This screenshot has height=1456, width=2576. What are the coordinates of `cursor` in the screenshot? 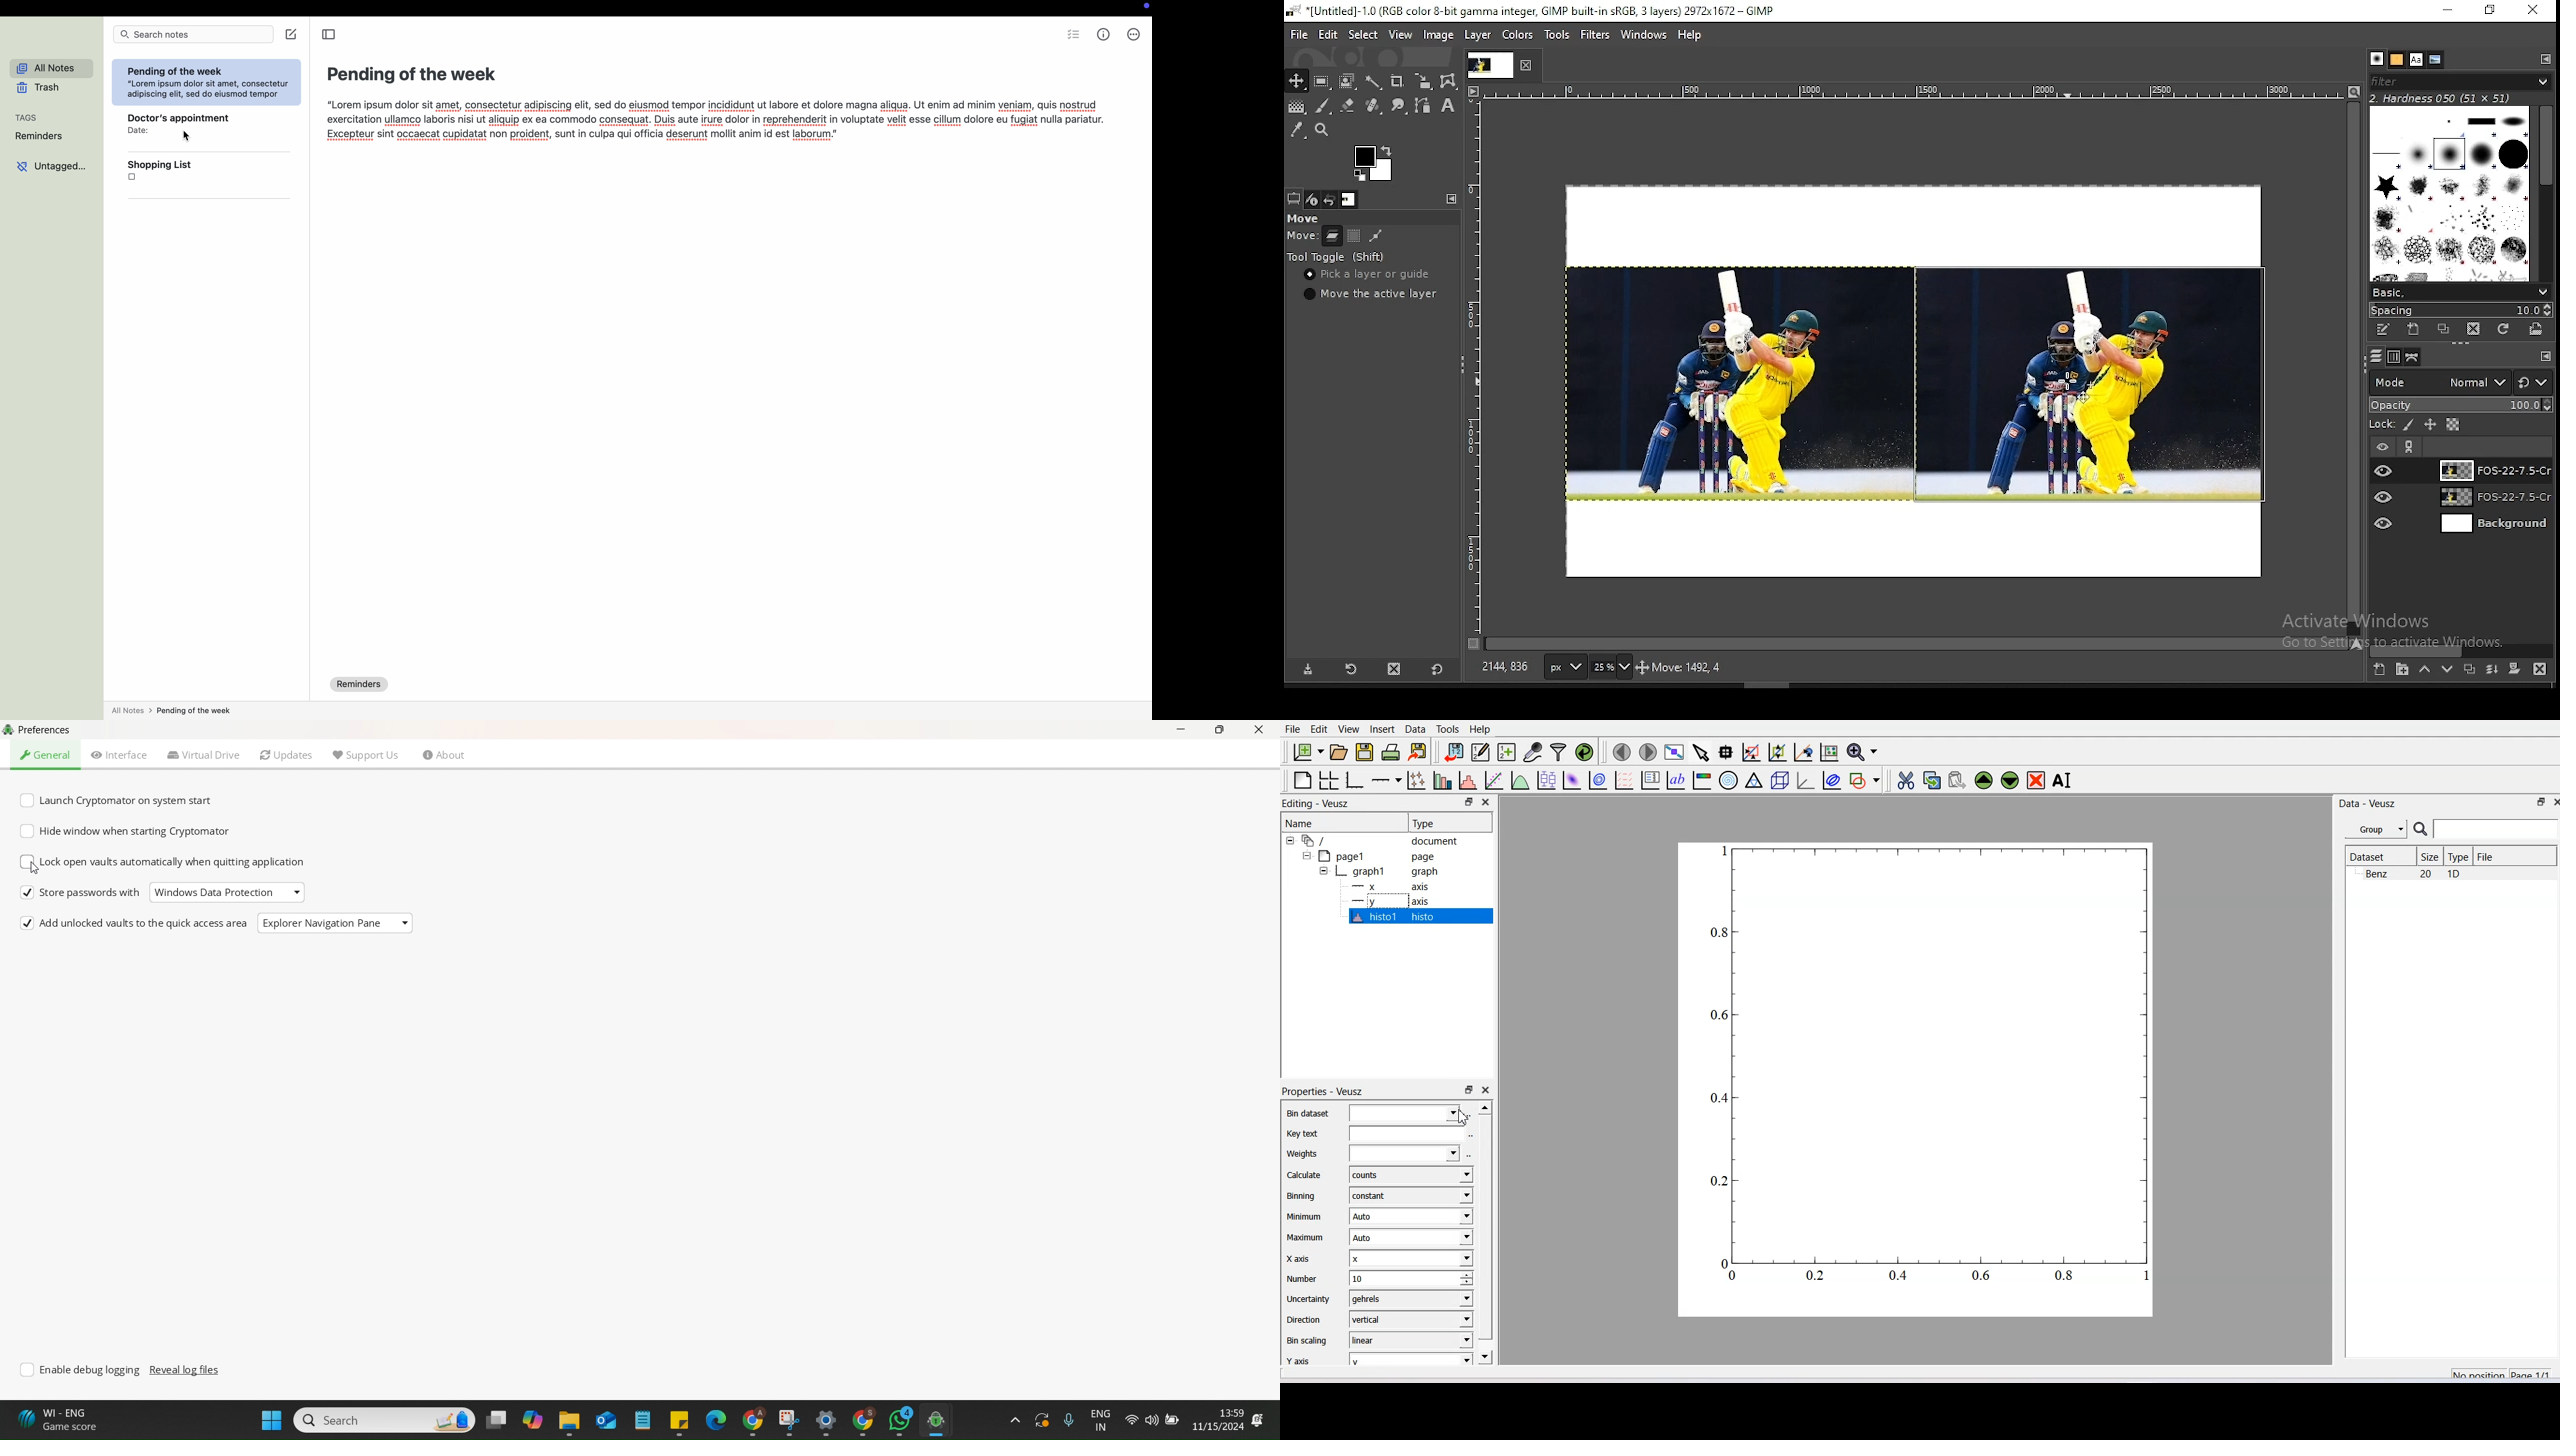 It's located at (187, 140).